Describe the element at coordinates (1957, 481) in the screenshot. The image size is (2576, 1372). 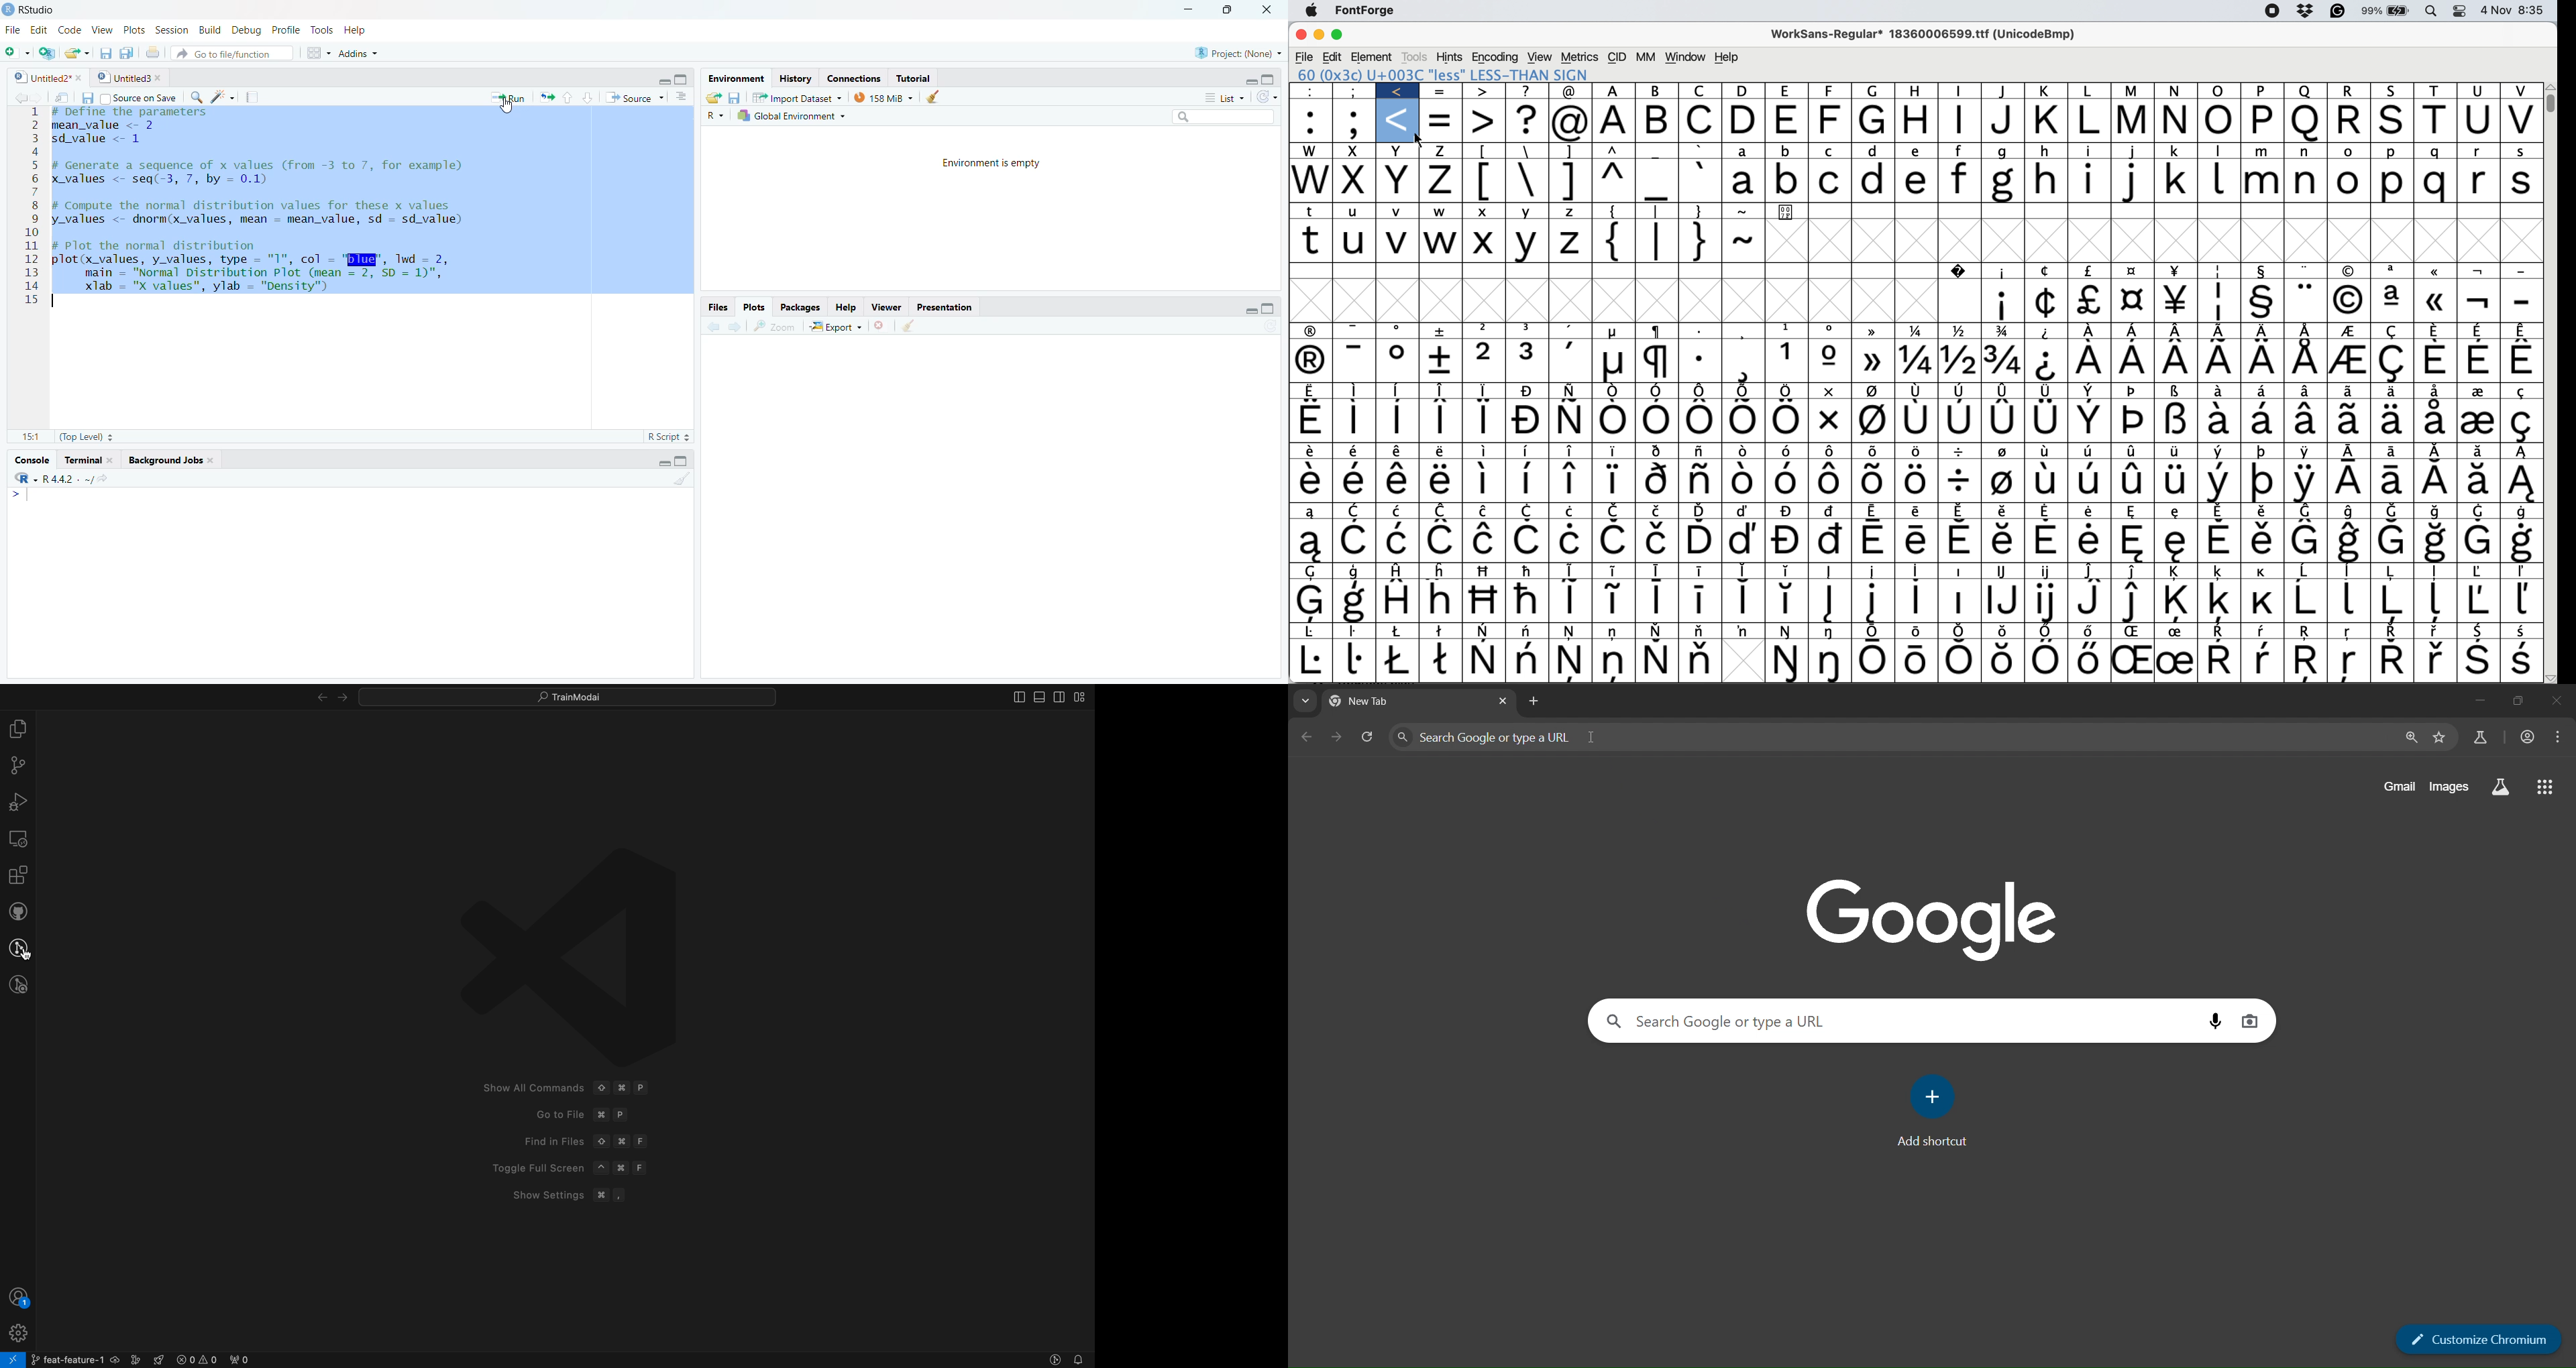
I see `Symbol` at that location.